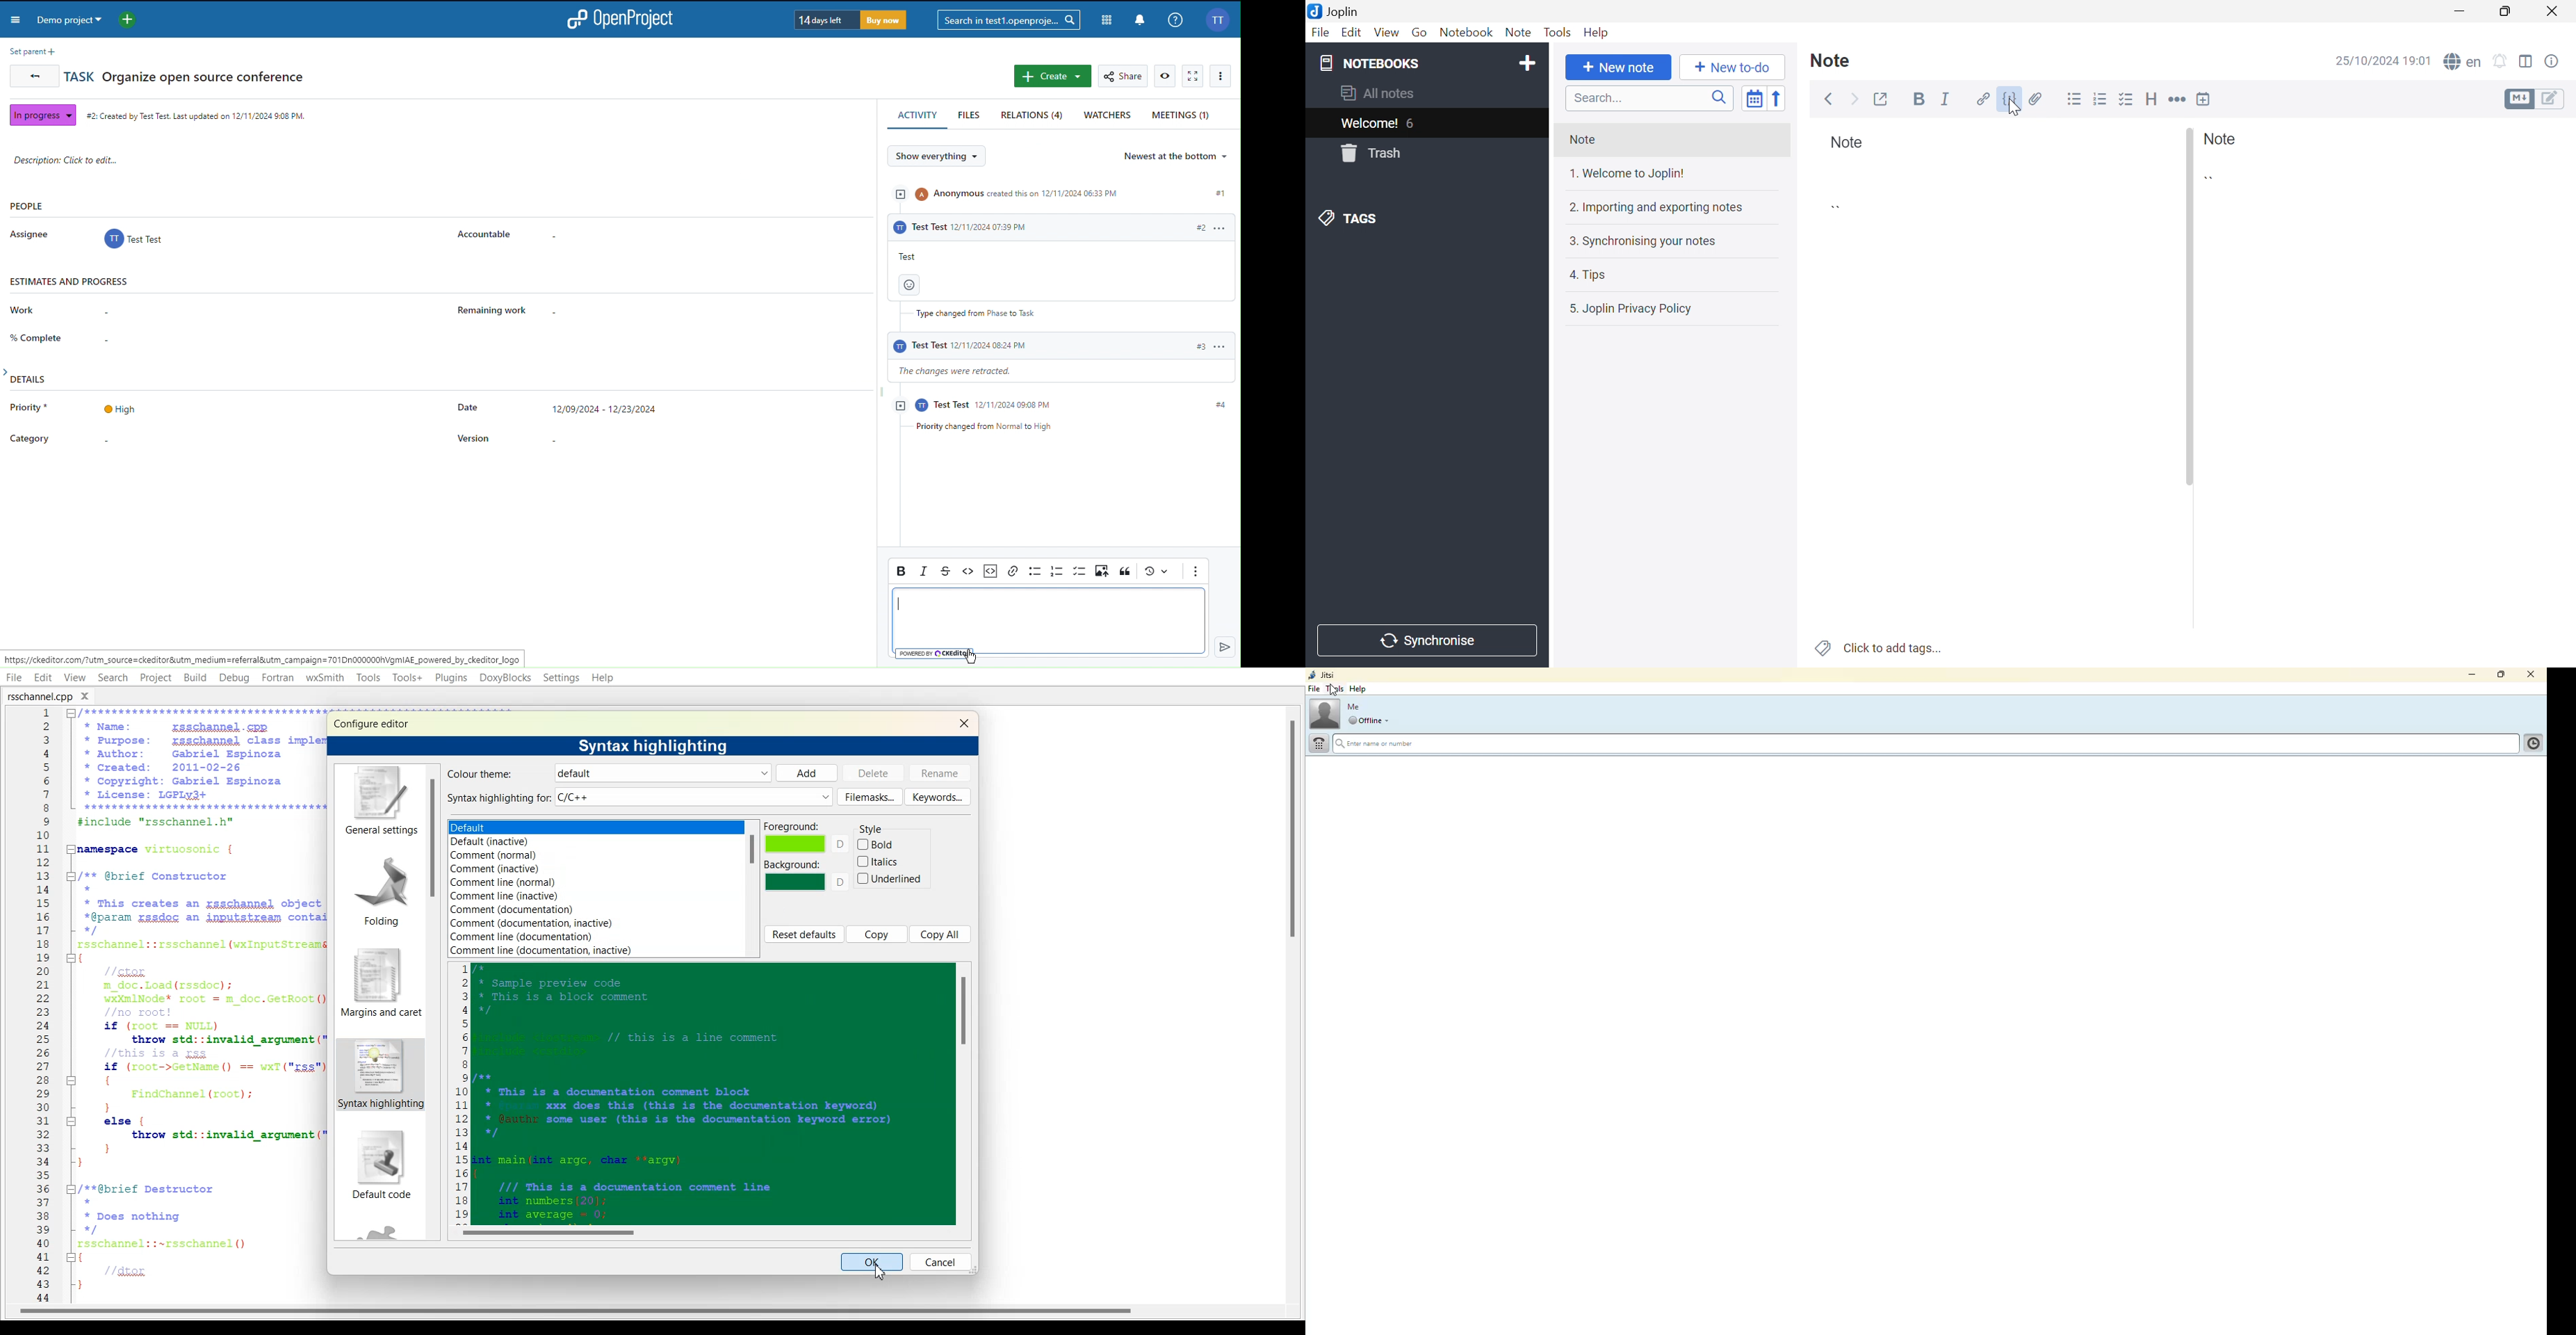  Describe the element at coordinates (1165, 76) in the screenshot. I see `View` at that location.